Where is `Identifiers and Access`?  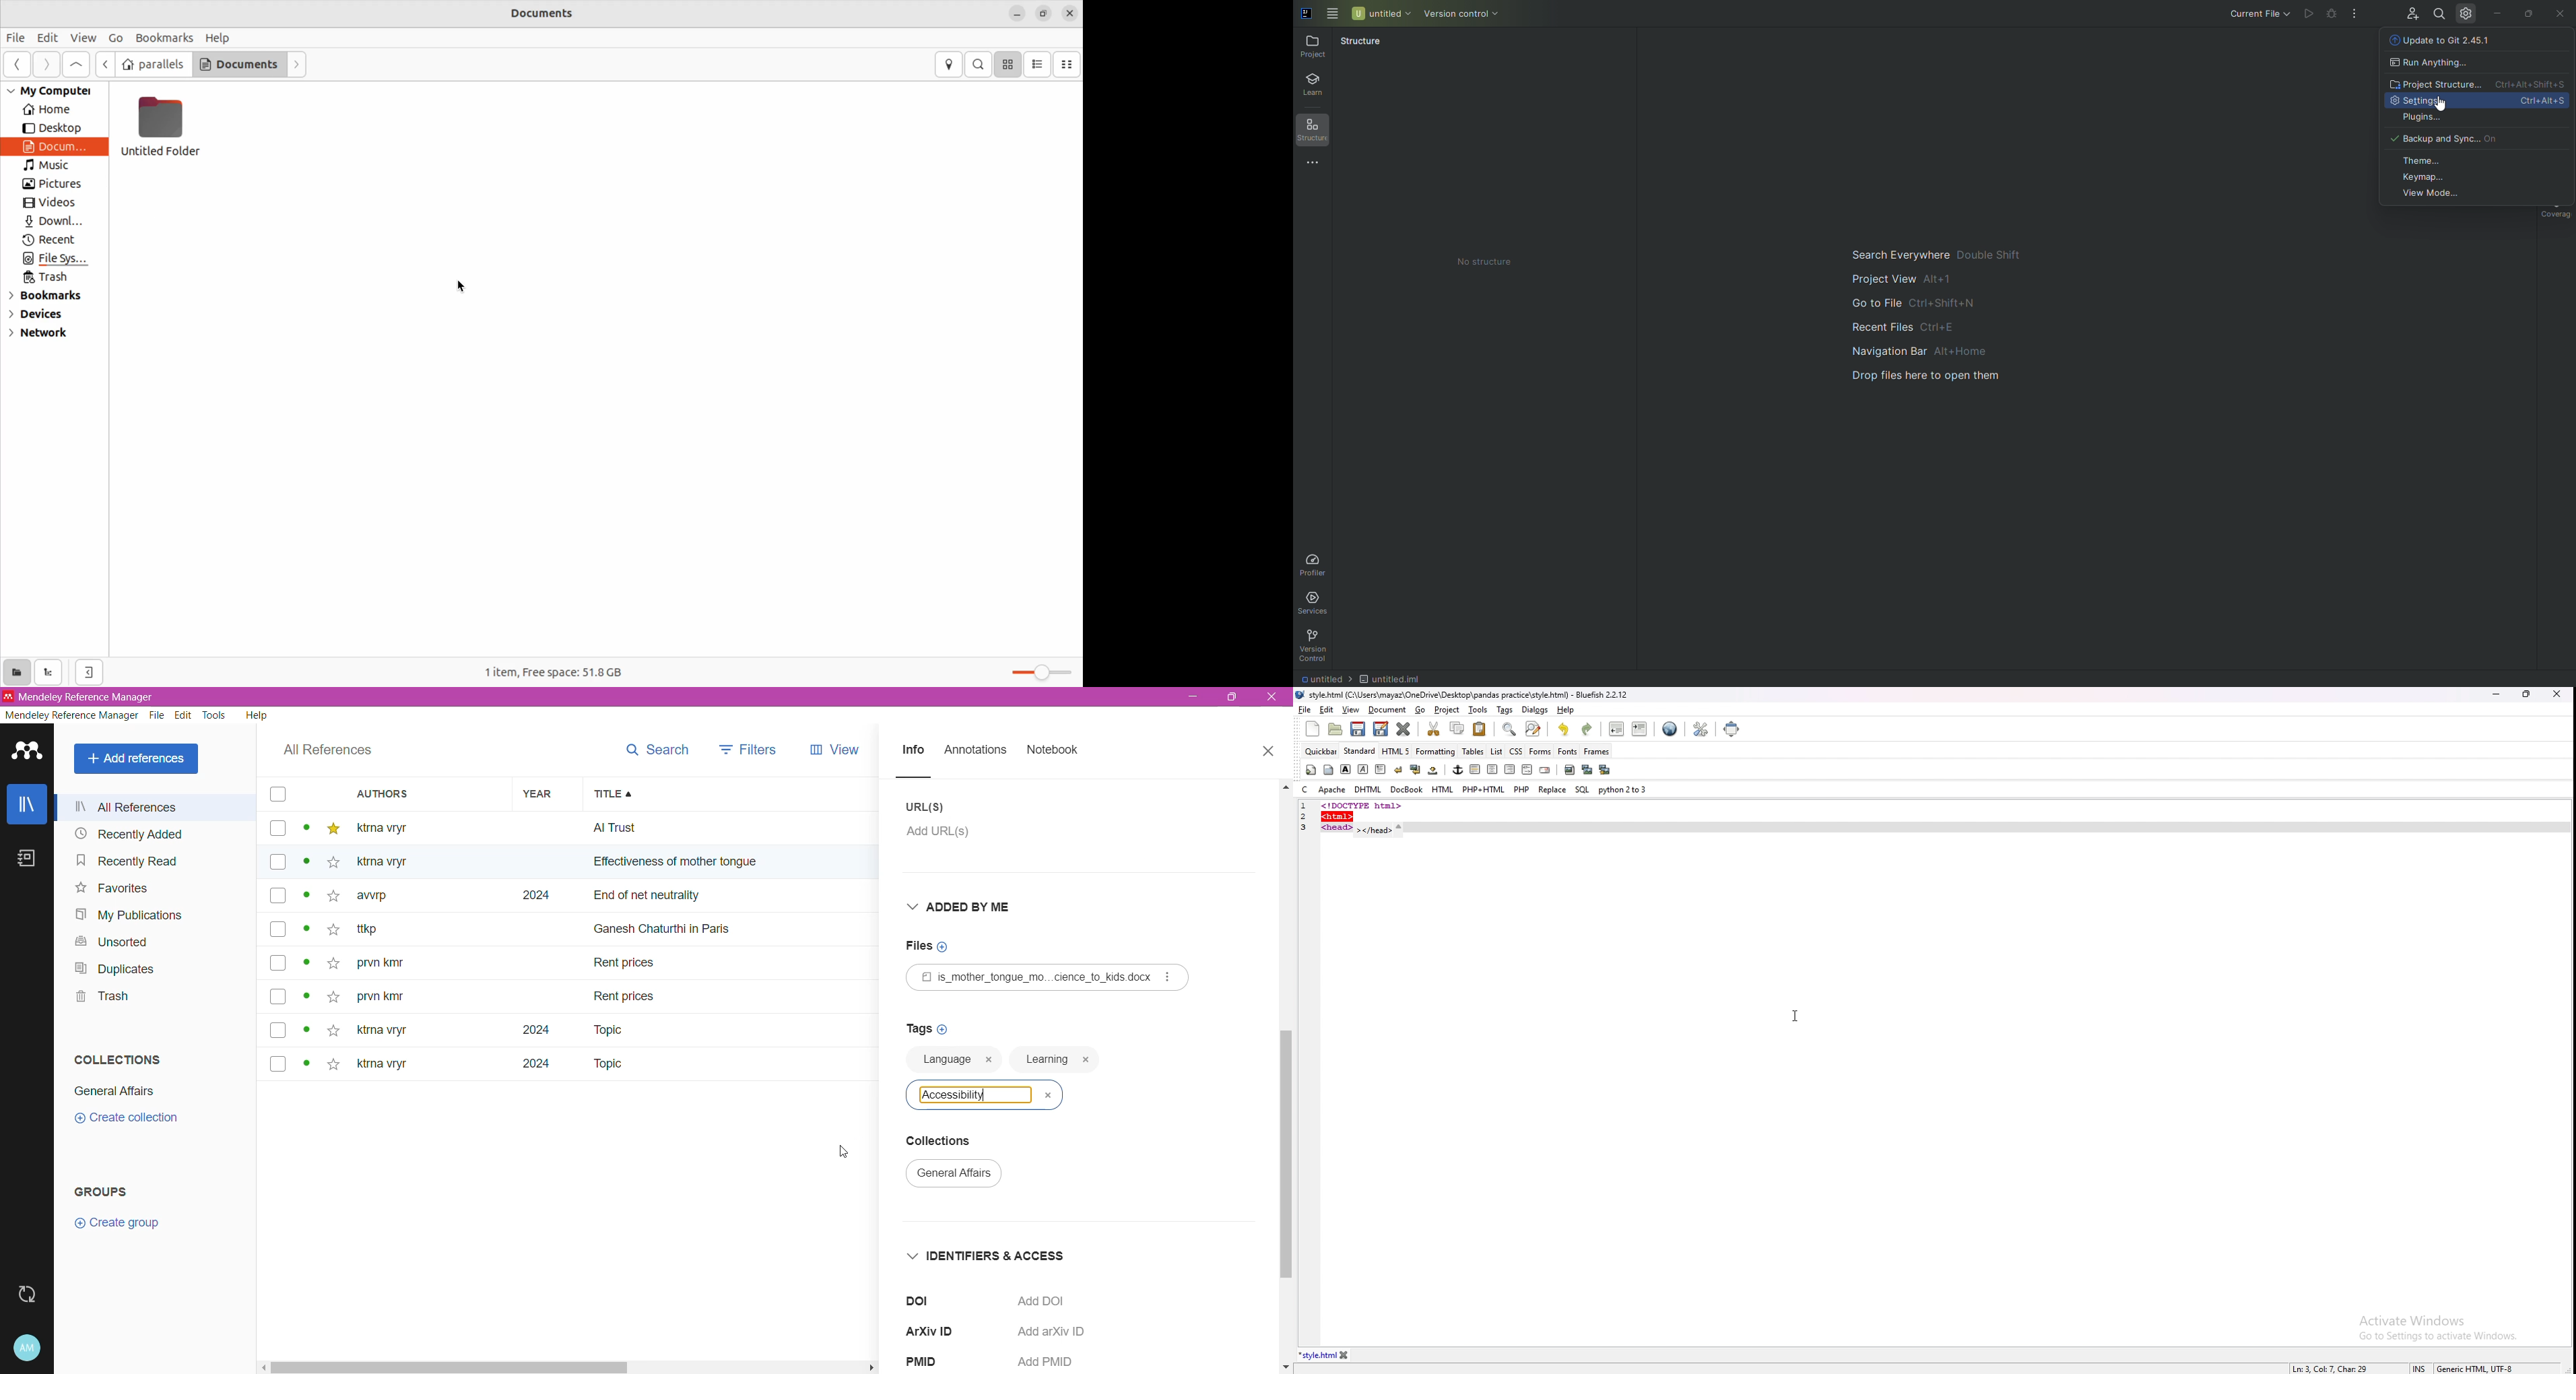
Identifiers and Access is located at coordinates (991, 1255).